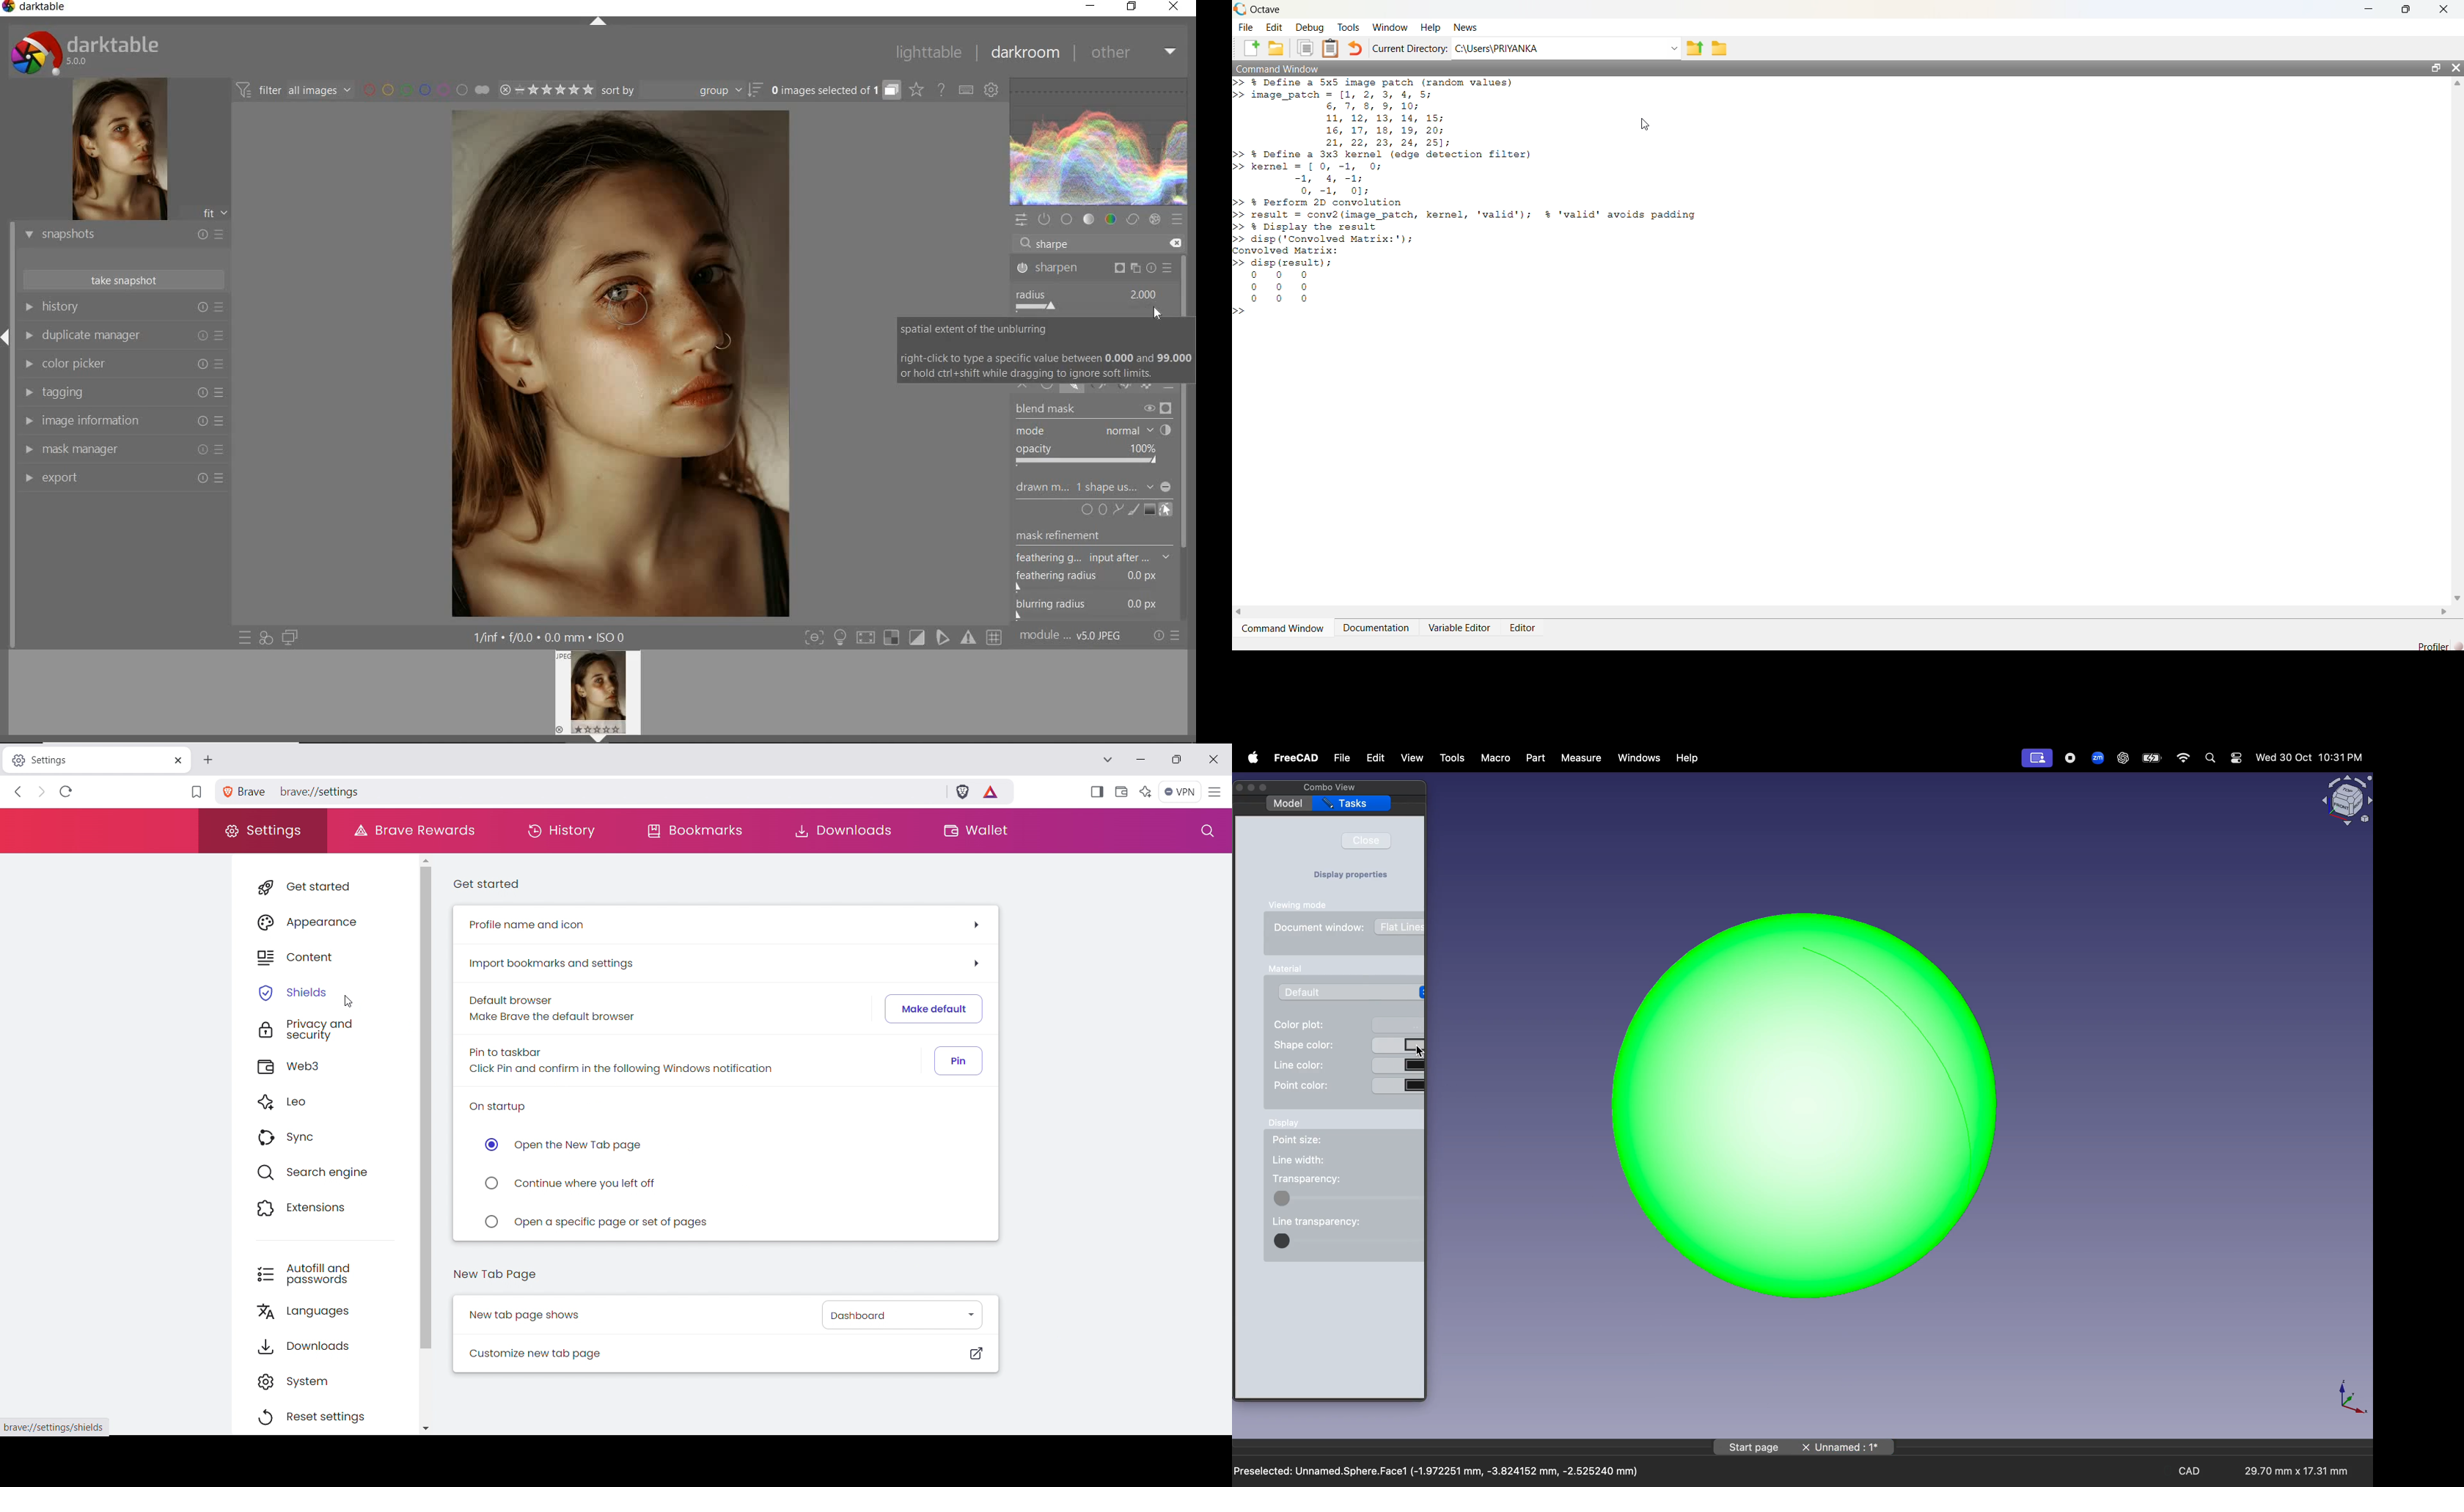 The image size is (2464, 1512). What do you see at coordinates (1321, 928) in the screenshot?
I see `document window` at bounding box center [1321, 928].